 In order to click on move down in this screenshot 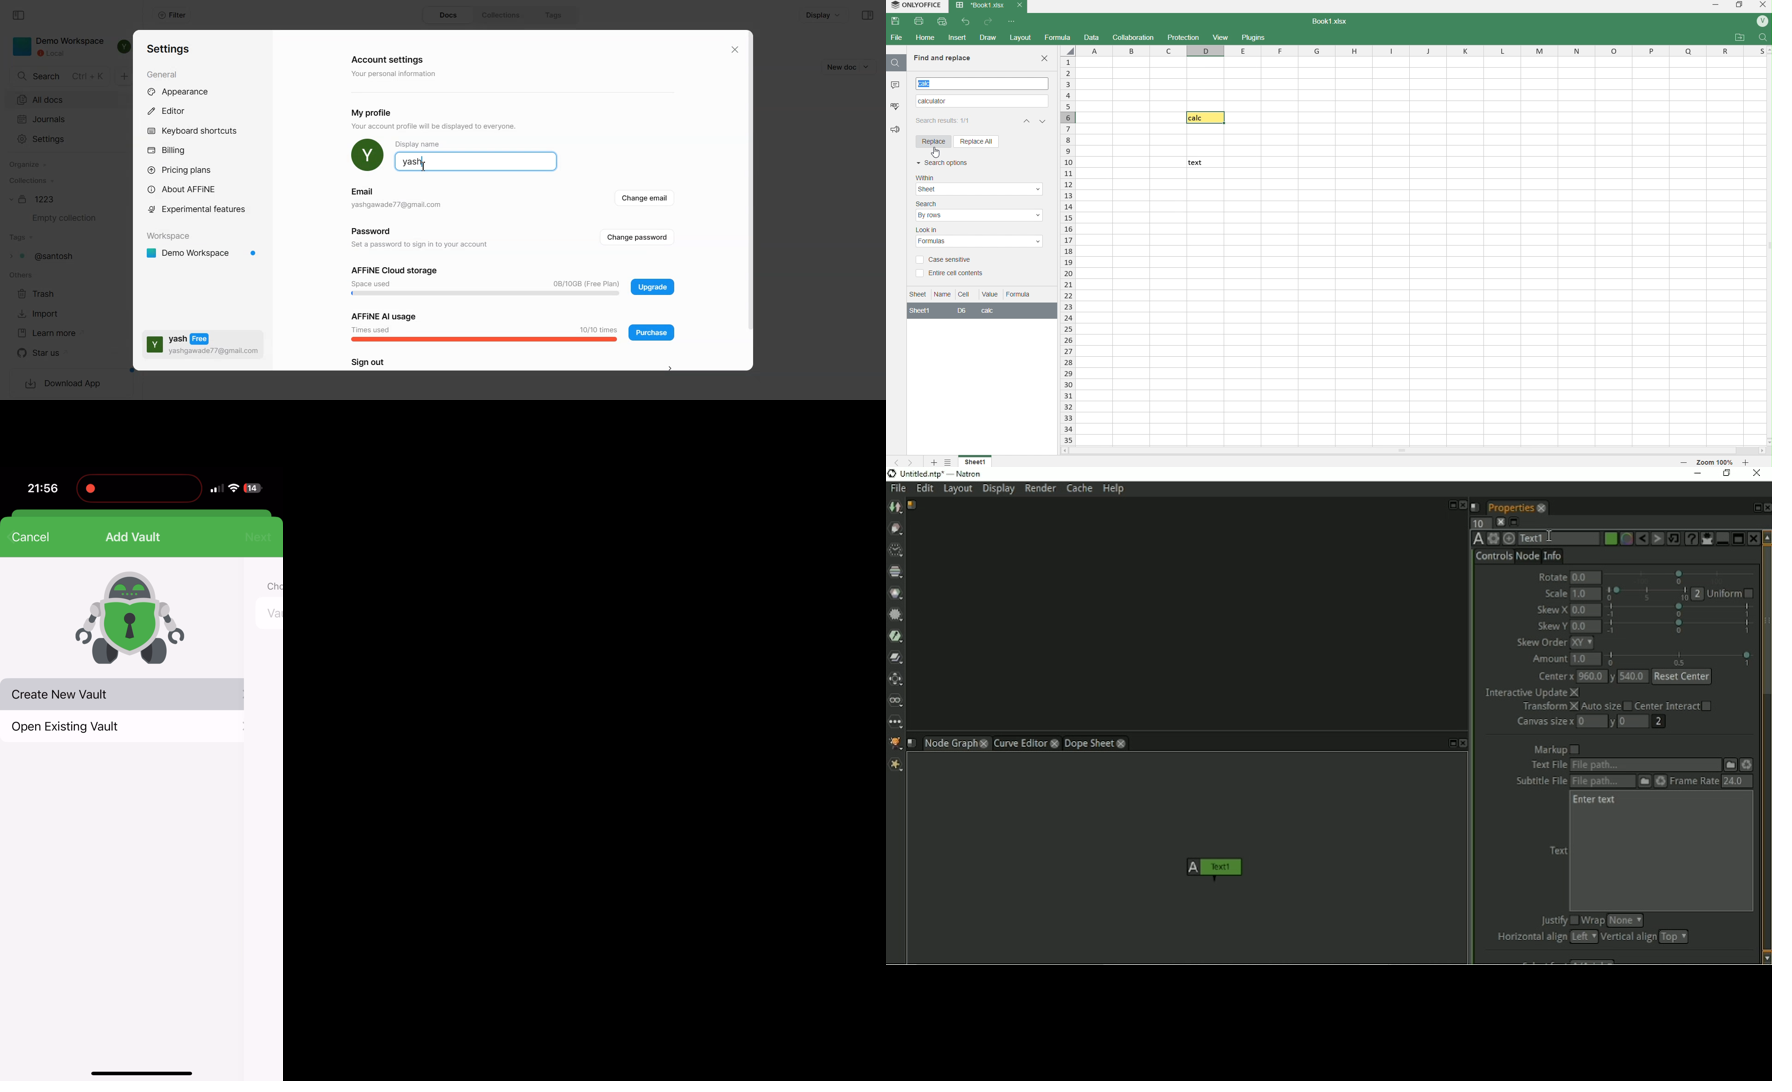, I will do `click(1766, 441)`.